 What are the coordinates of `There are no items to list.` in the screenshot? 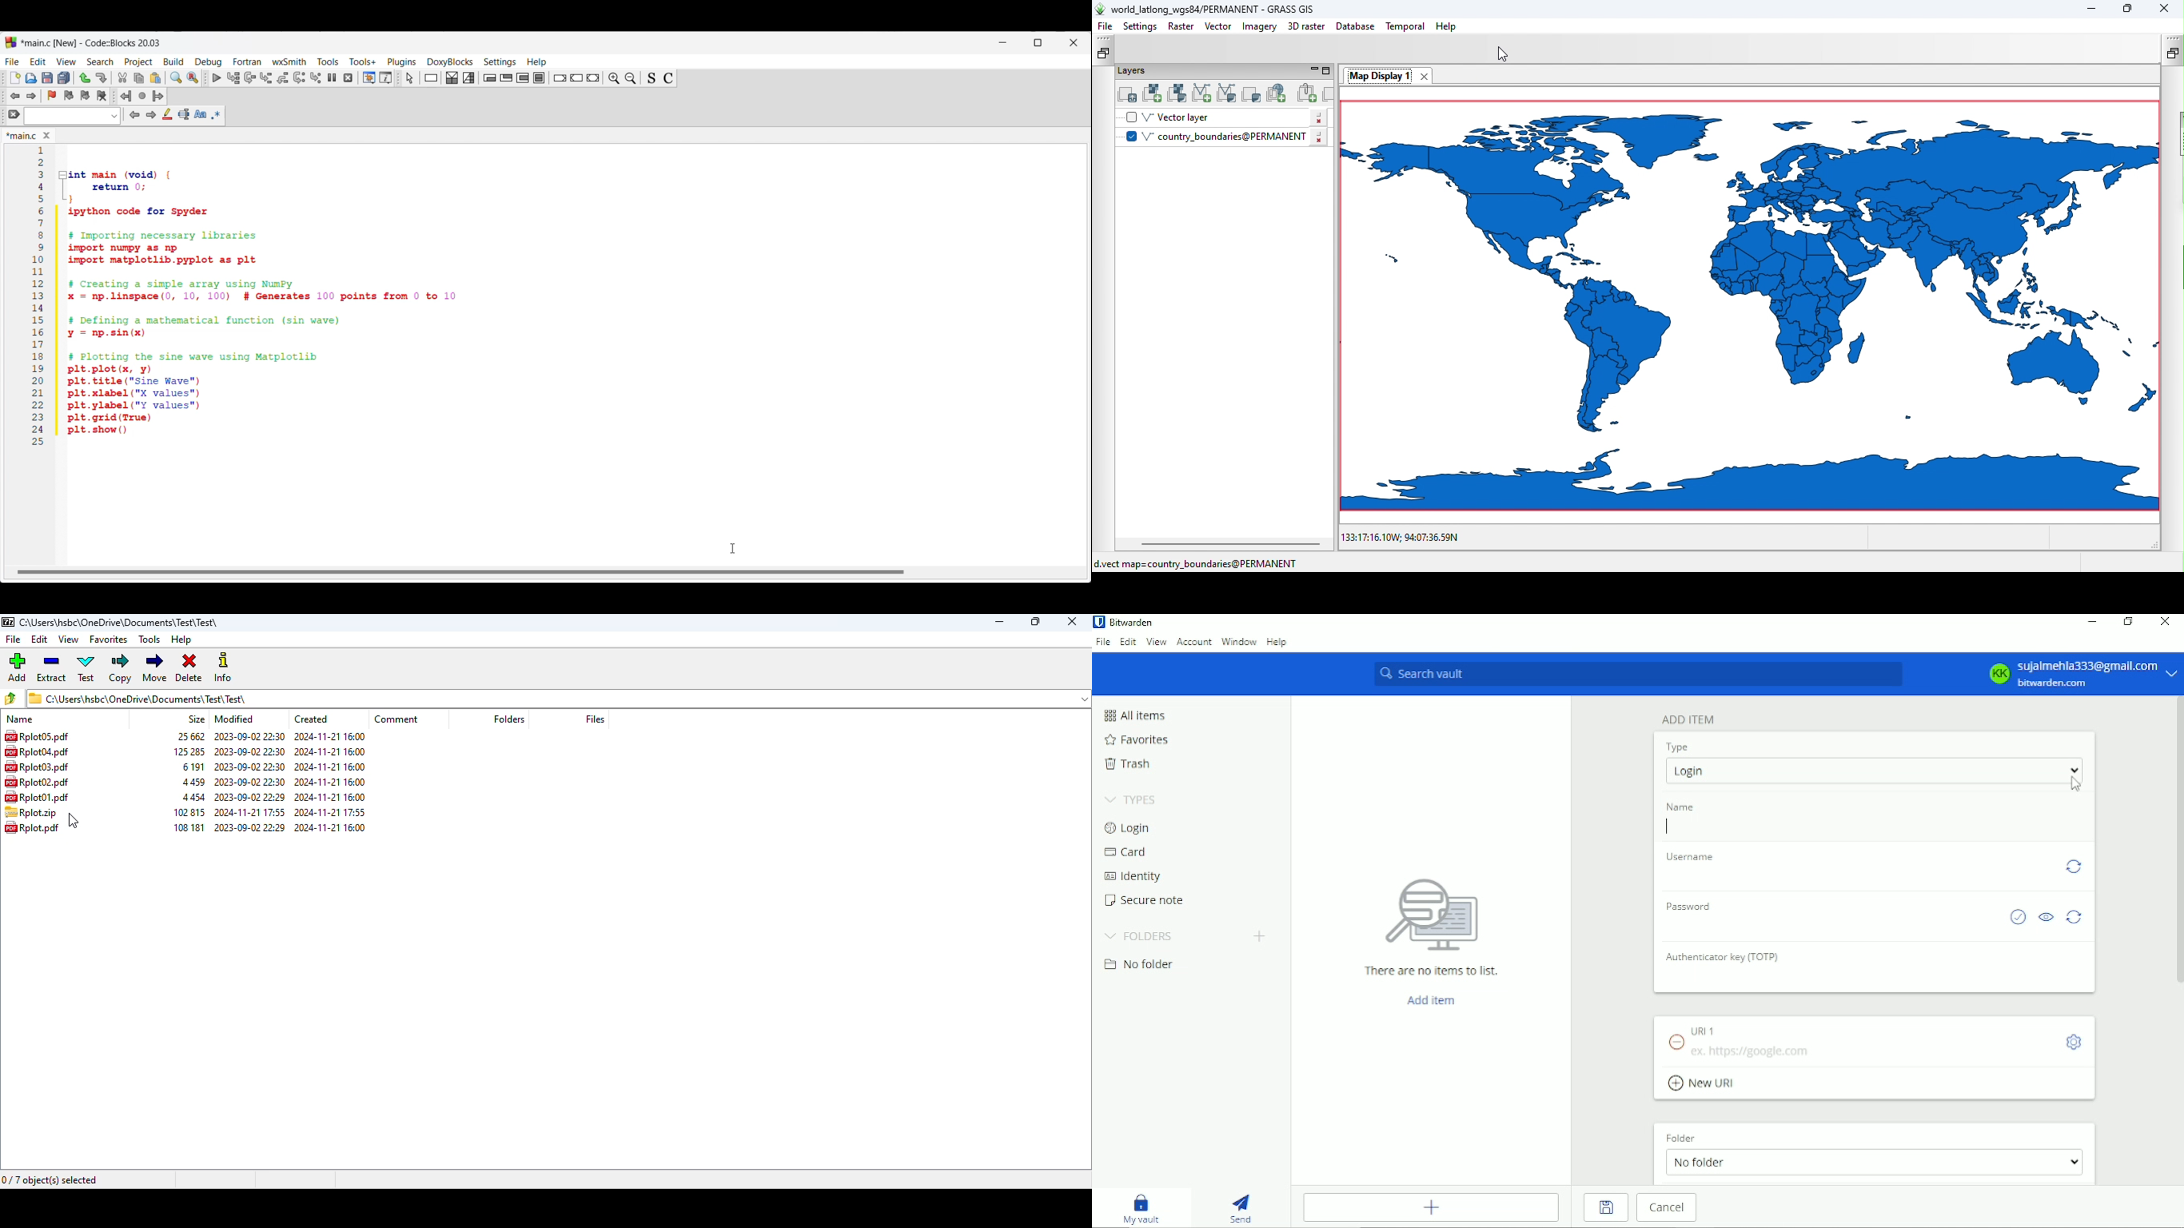 It's located at (1433, 924).